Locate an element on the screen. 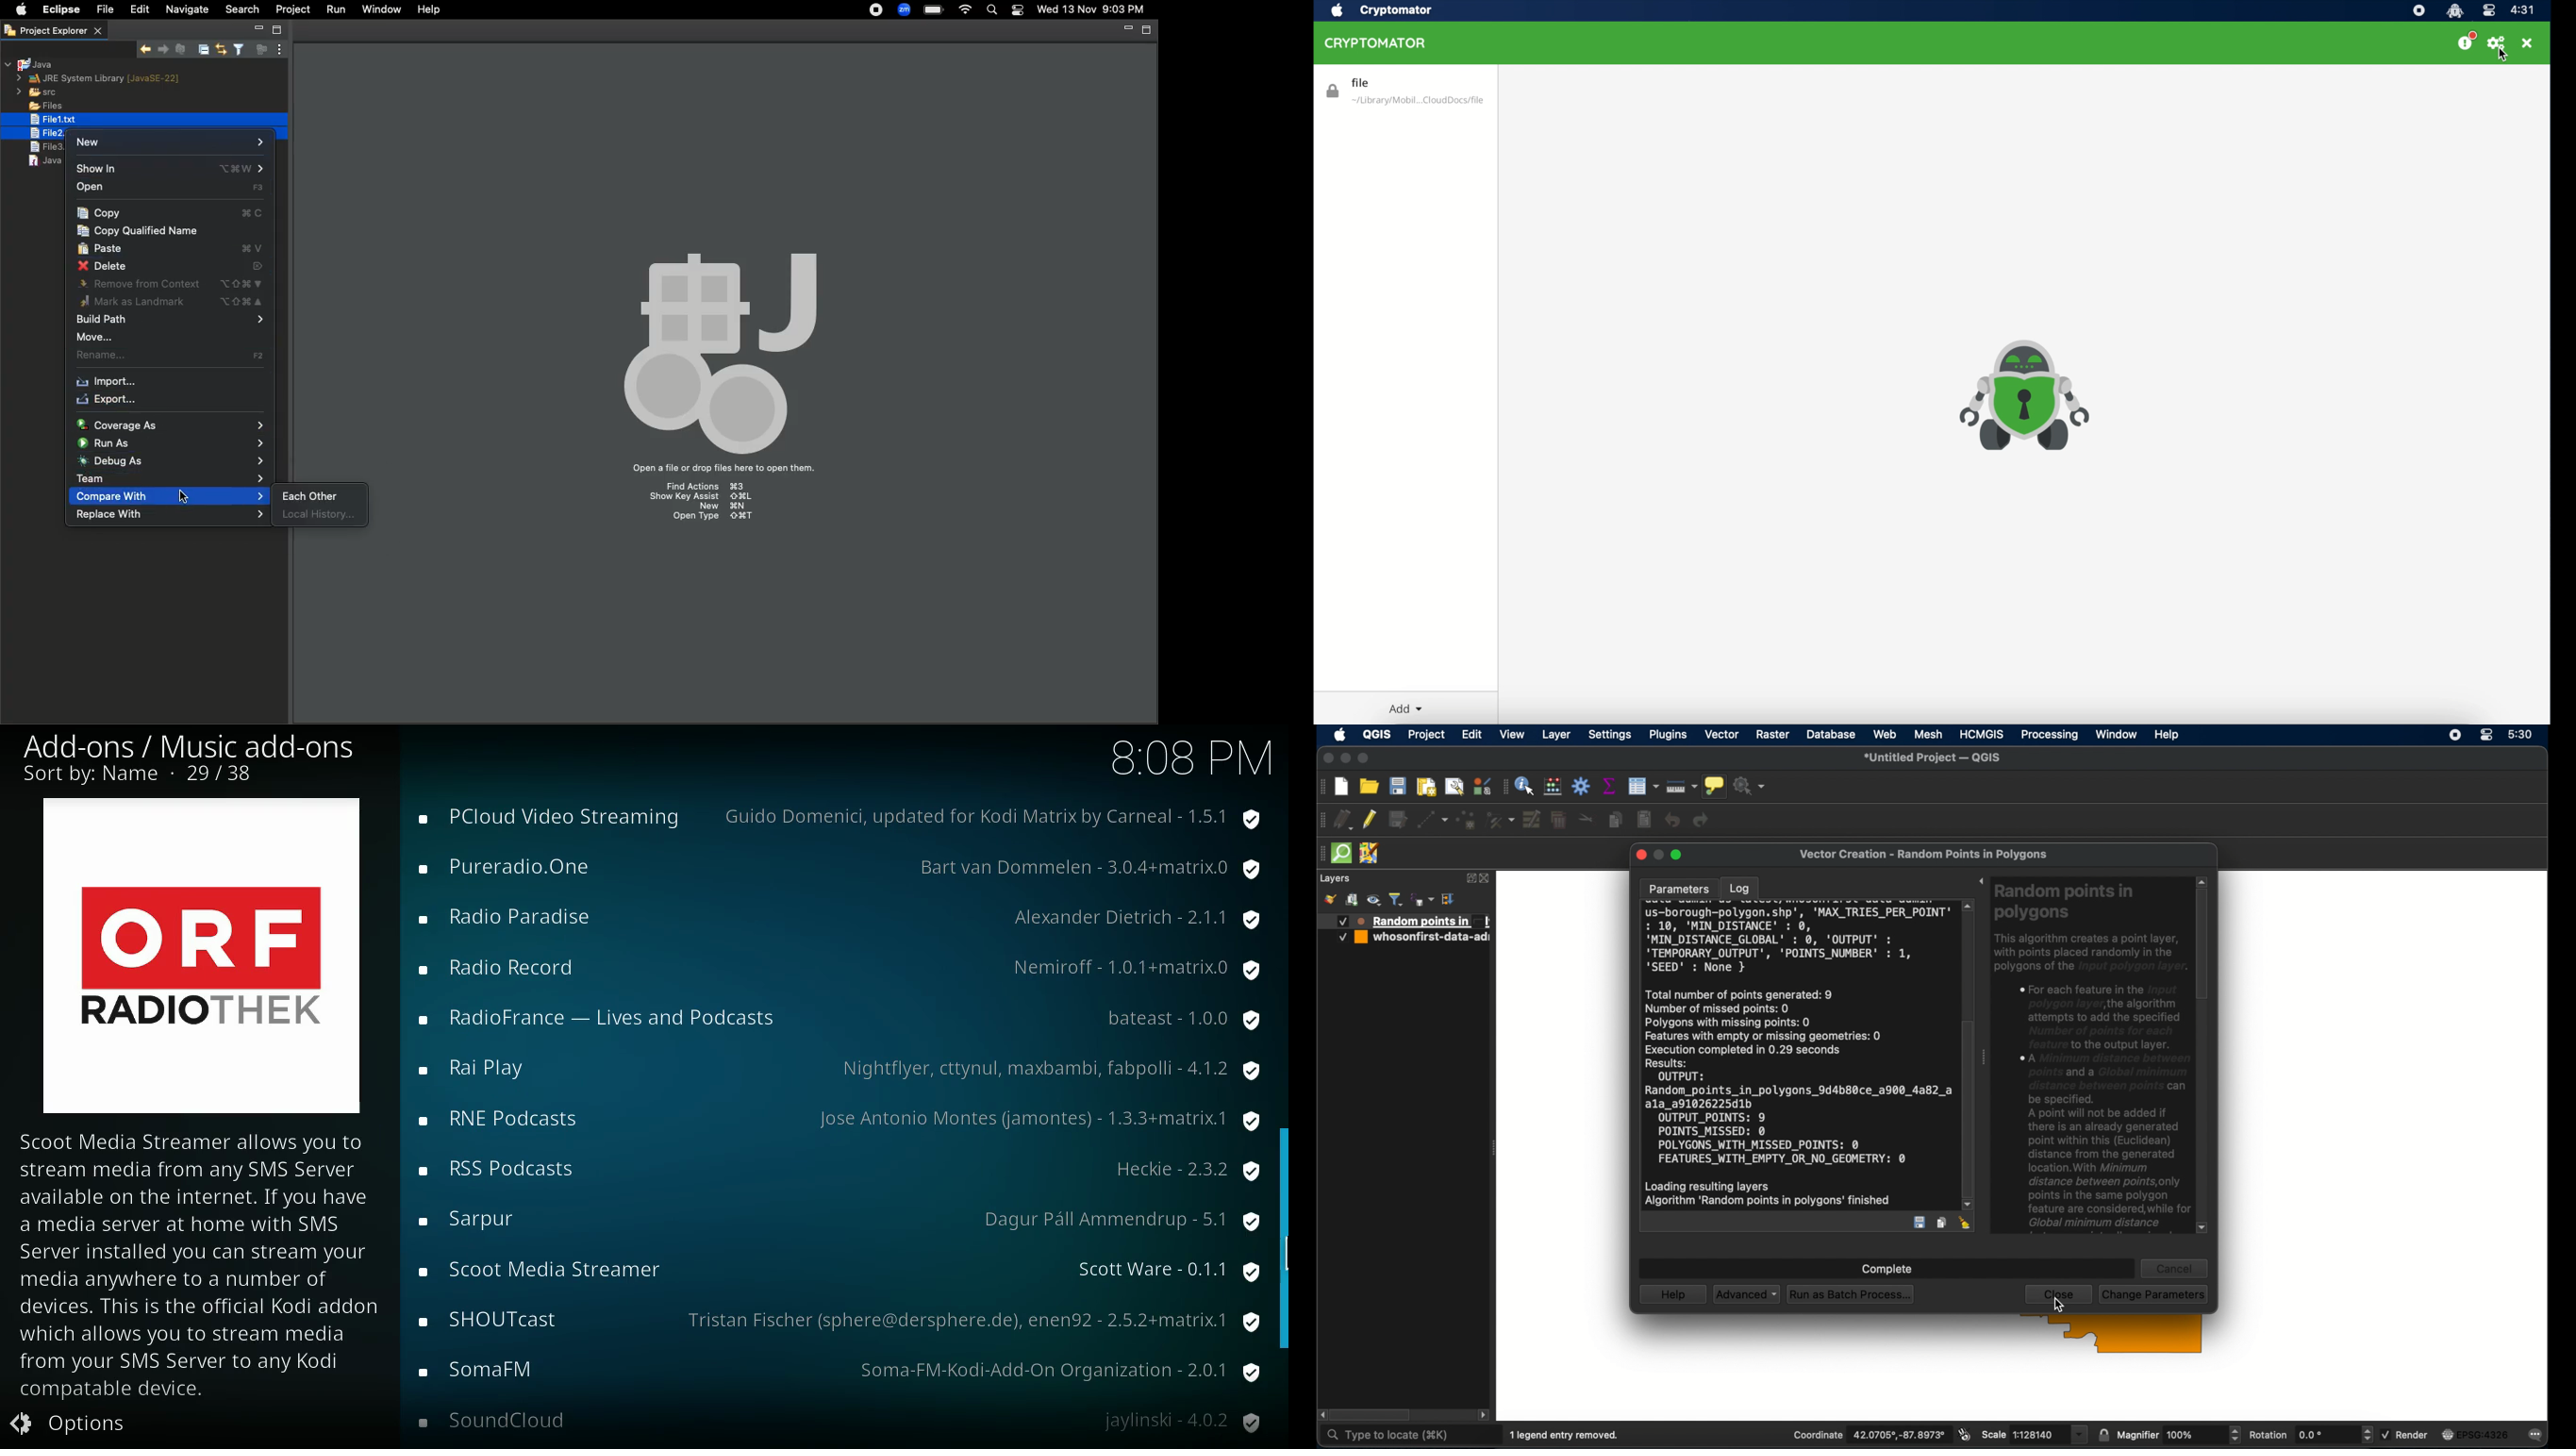  provider is located at coordinates (976, 1318).